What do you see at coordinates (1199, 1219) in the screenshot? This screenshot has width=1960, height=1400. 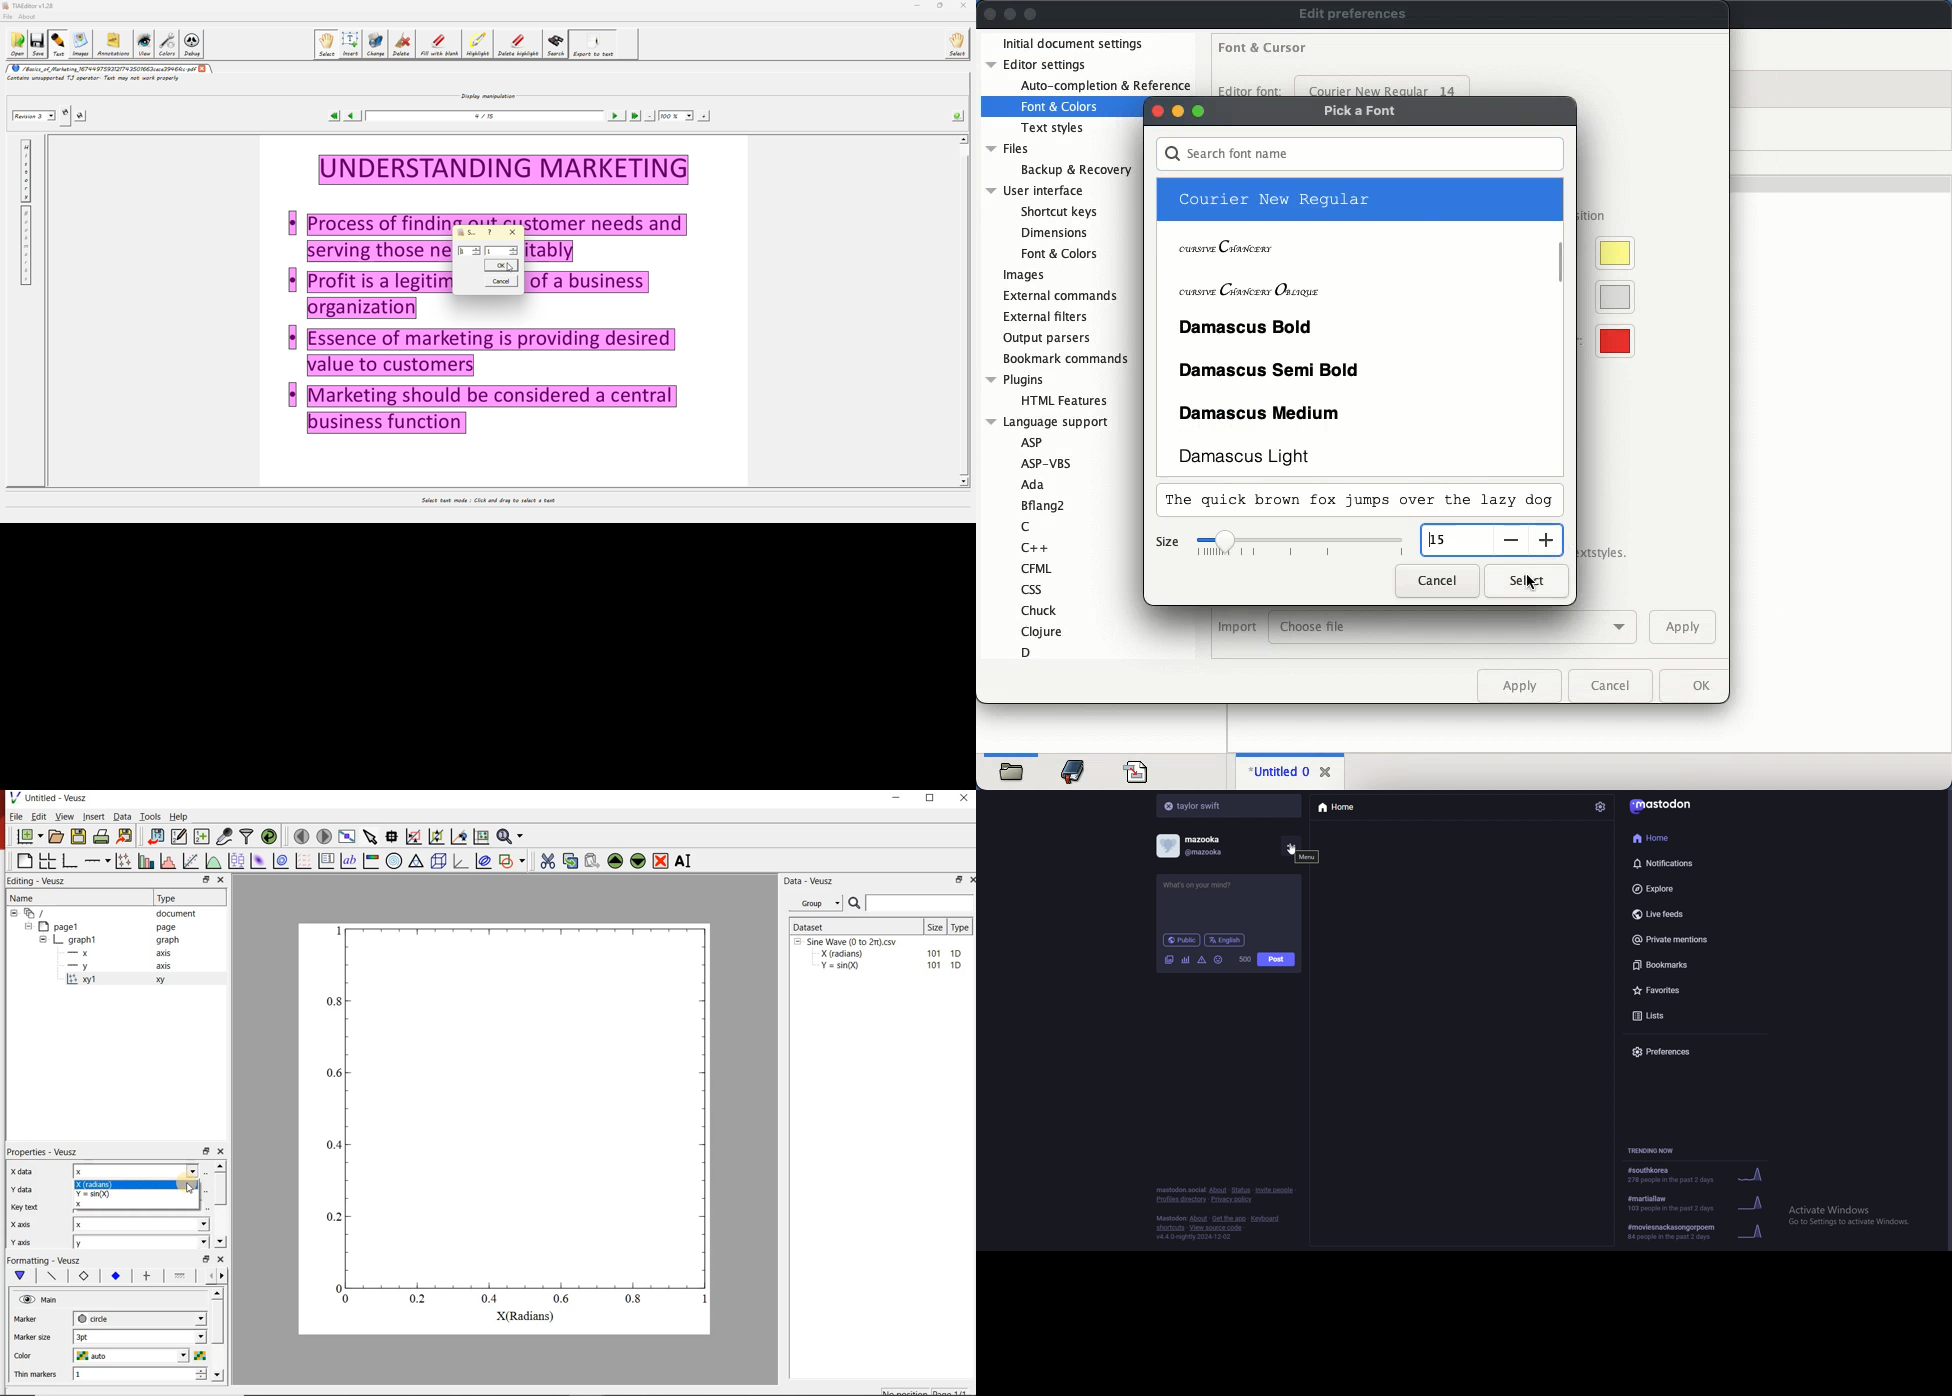 I see `about` at bounding box center [1199, 1219].